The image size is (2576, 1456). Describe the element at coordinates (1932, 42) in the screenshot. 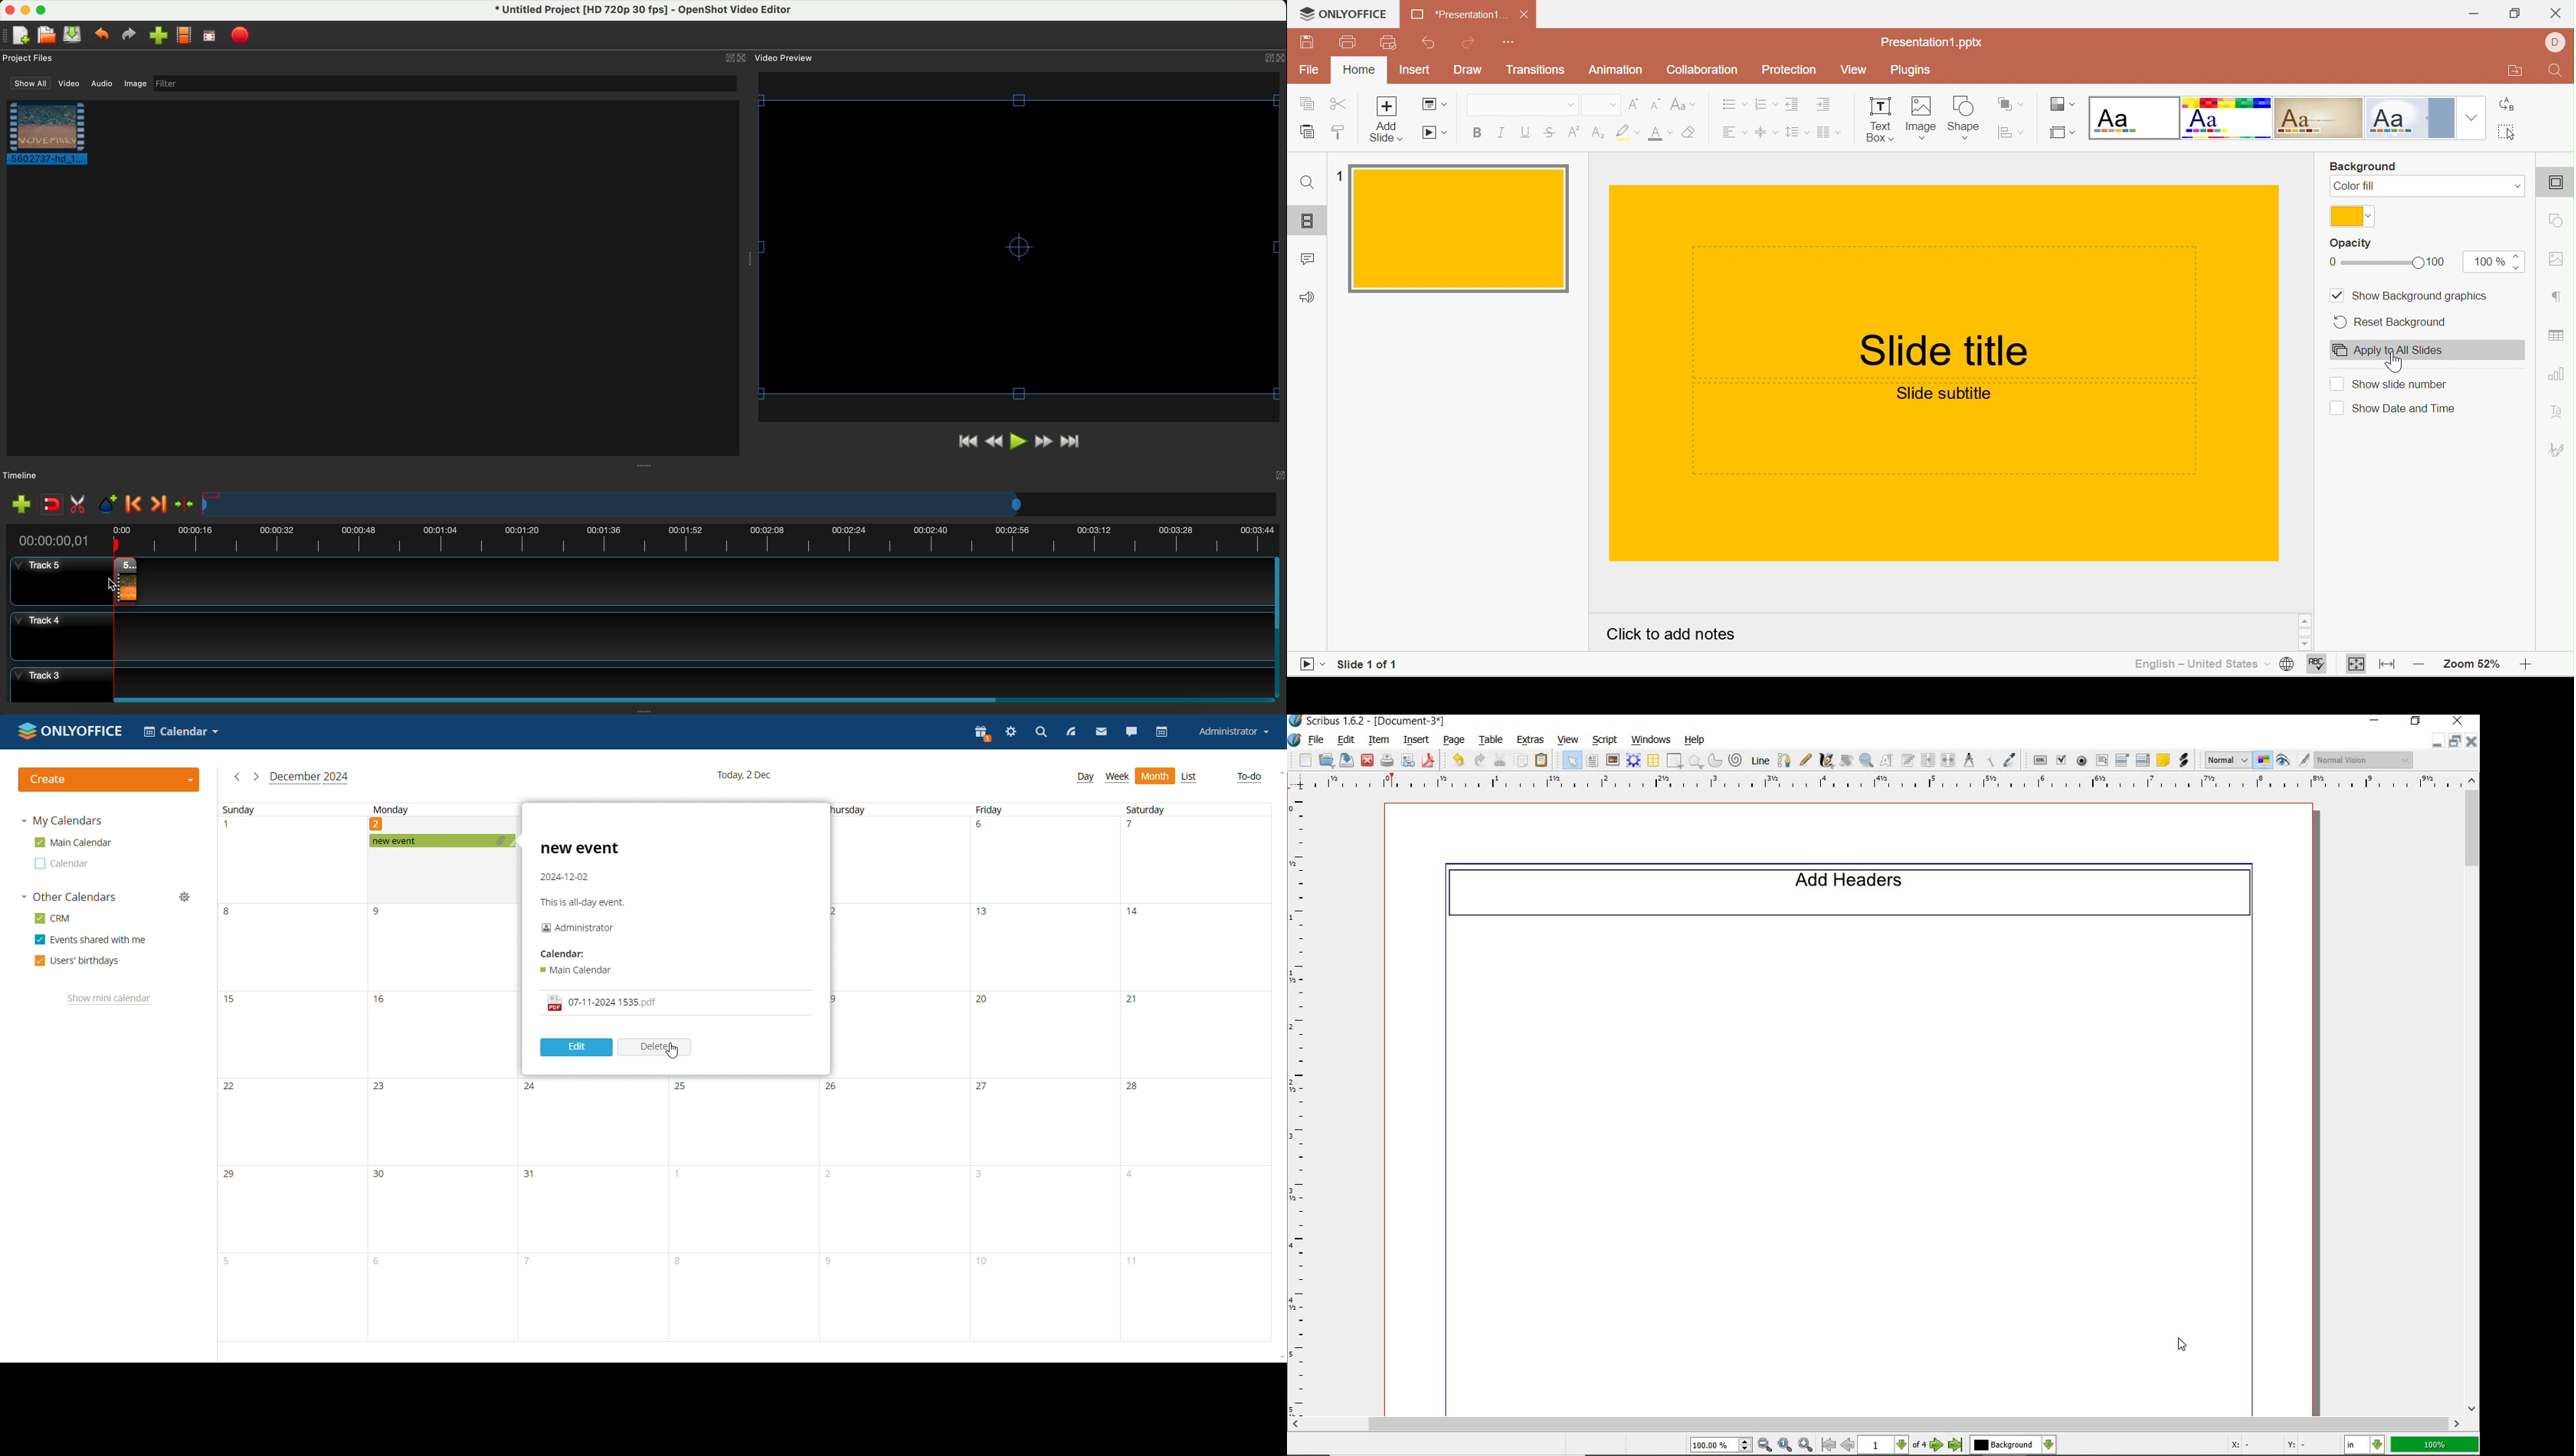

I see `Presentation1.pptx` at that location.